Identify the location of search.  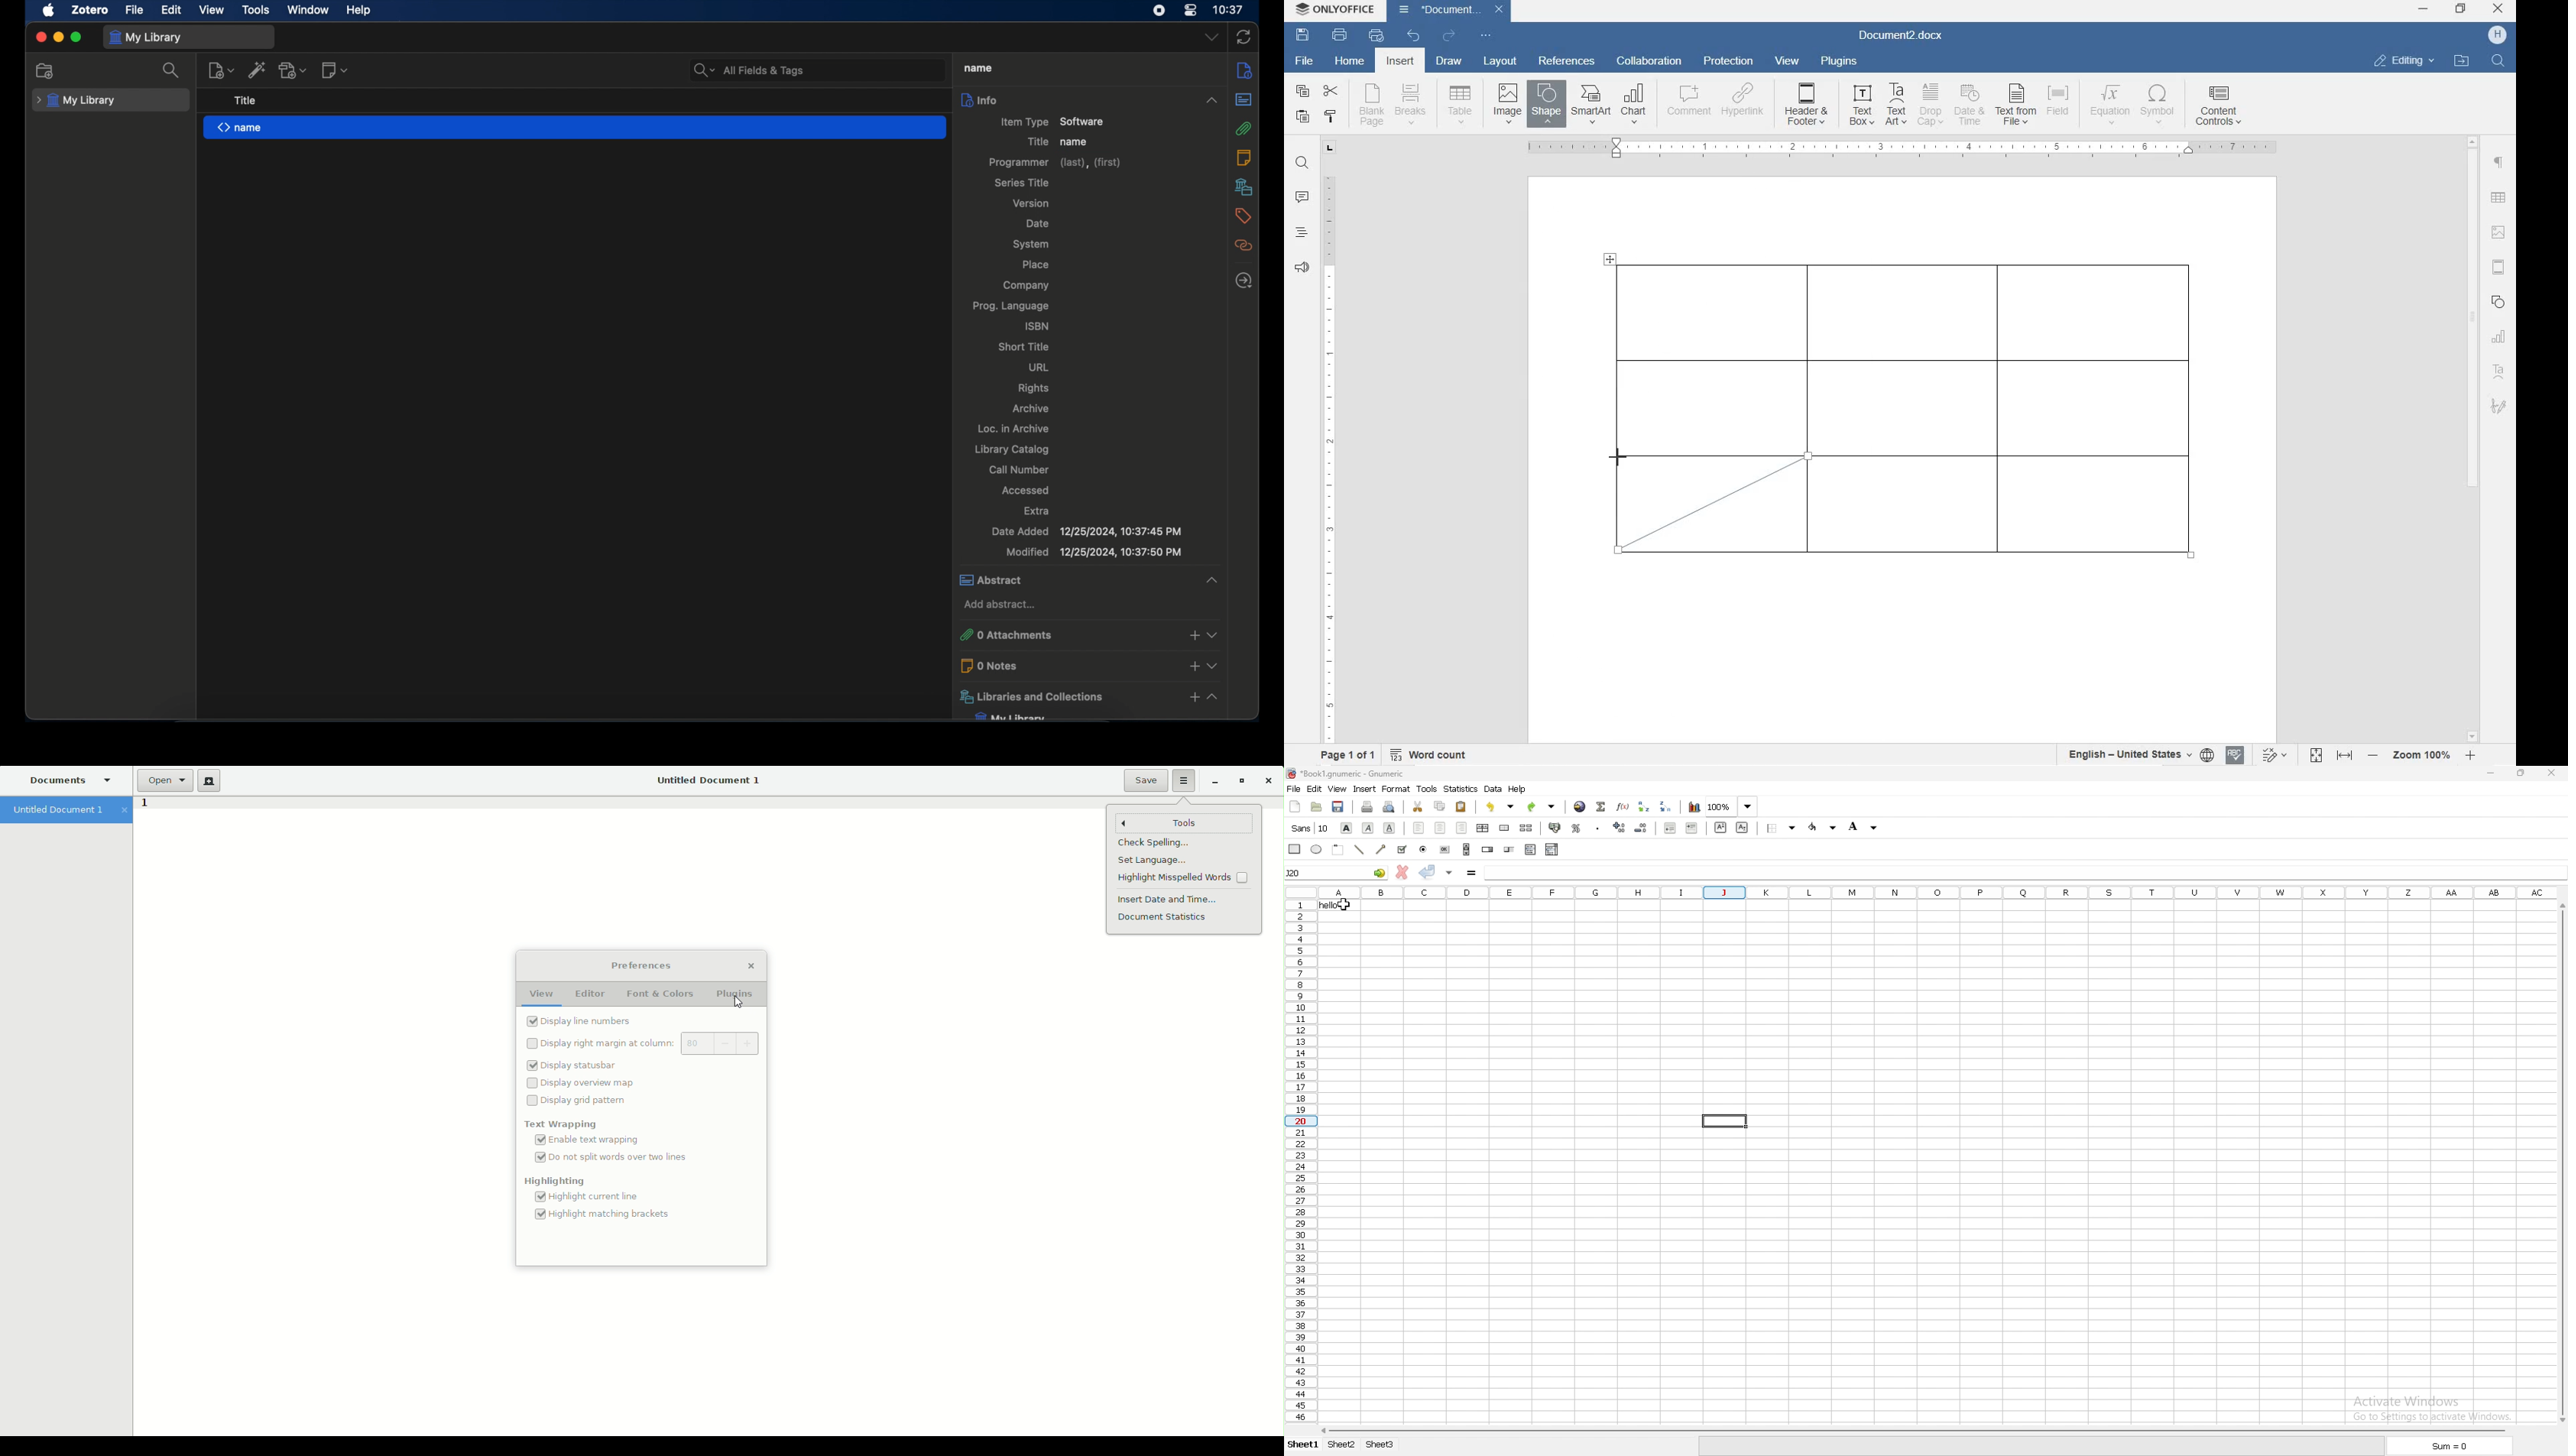
(173, 70).